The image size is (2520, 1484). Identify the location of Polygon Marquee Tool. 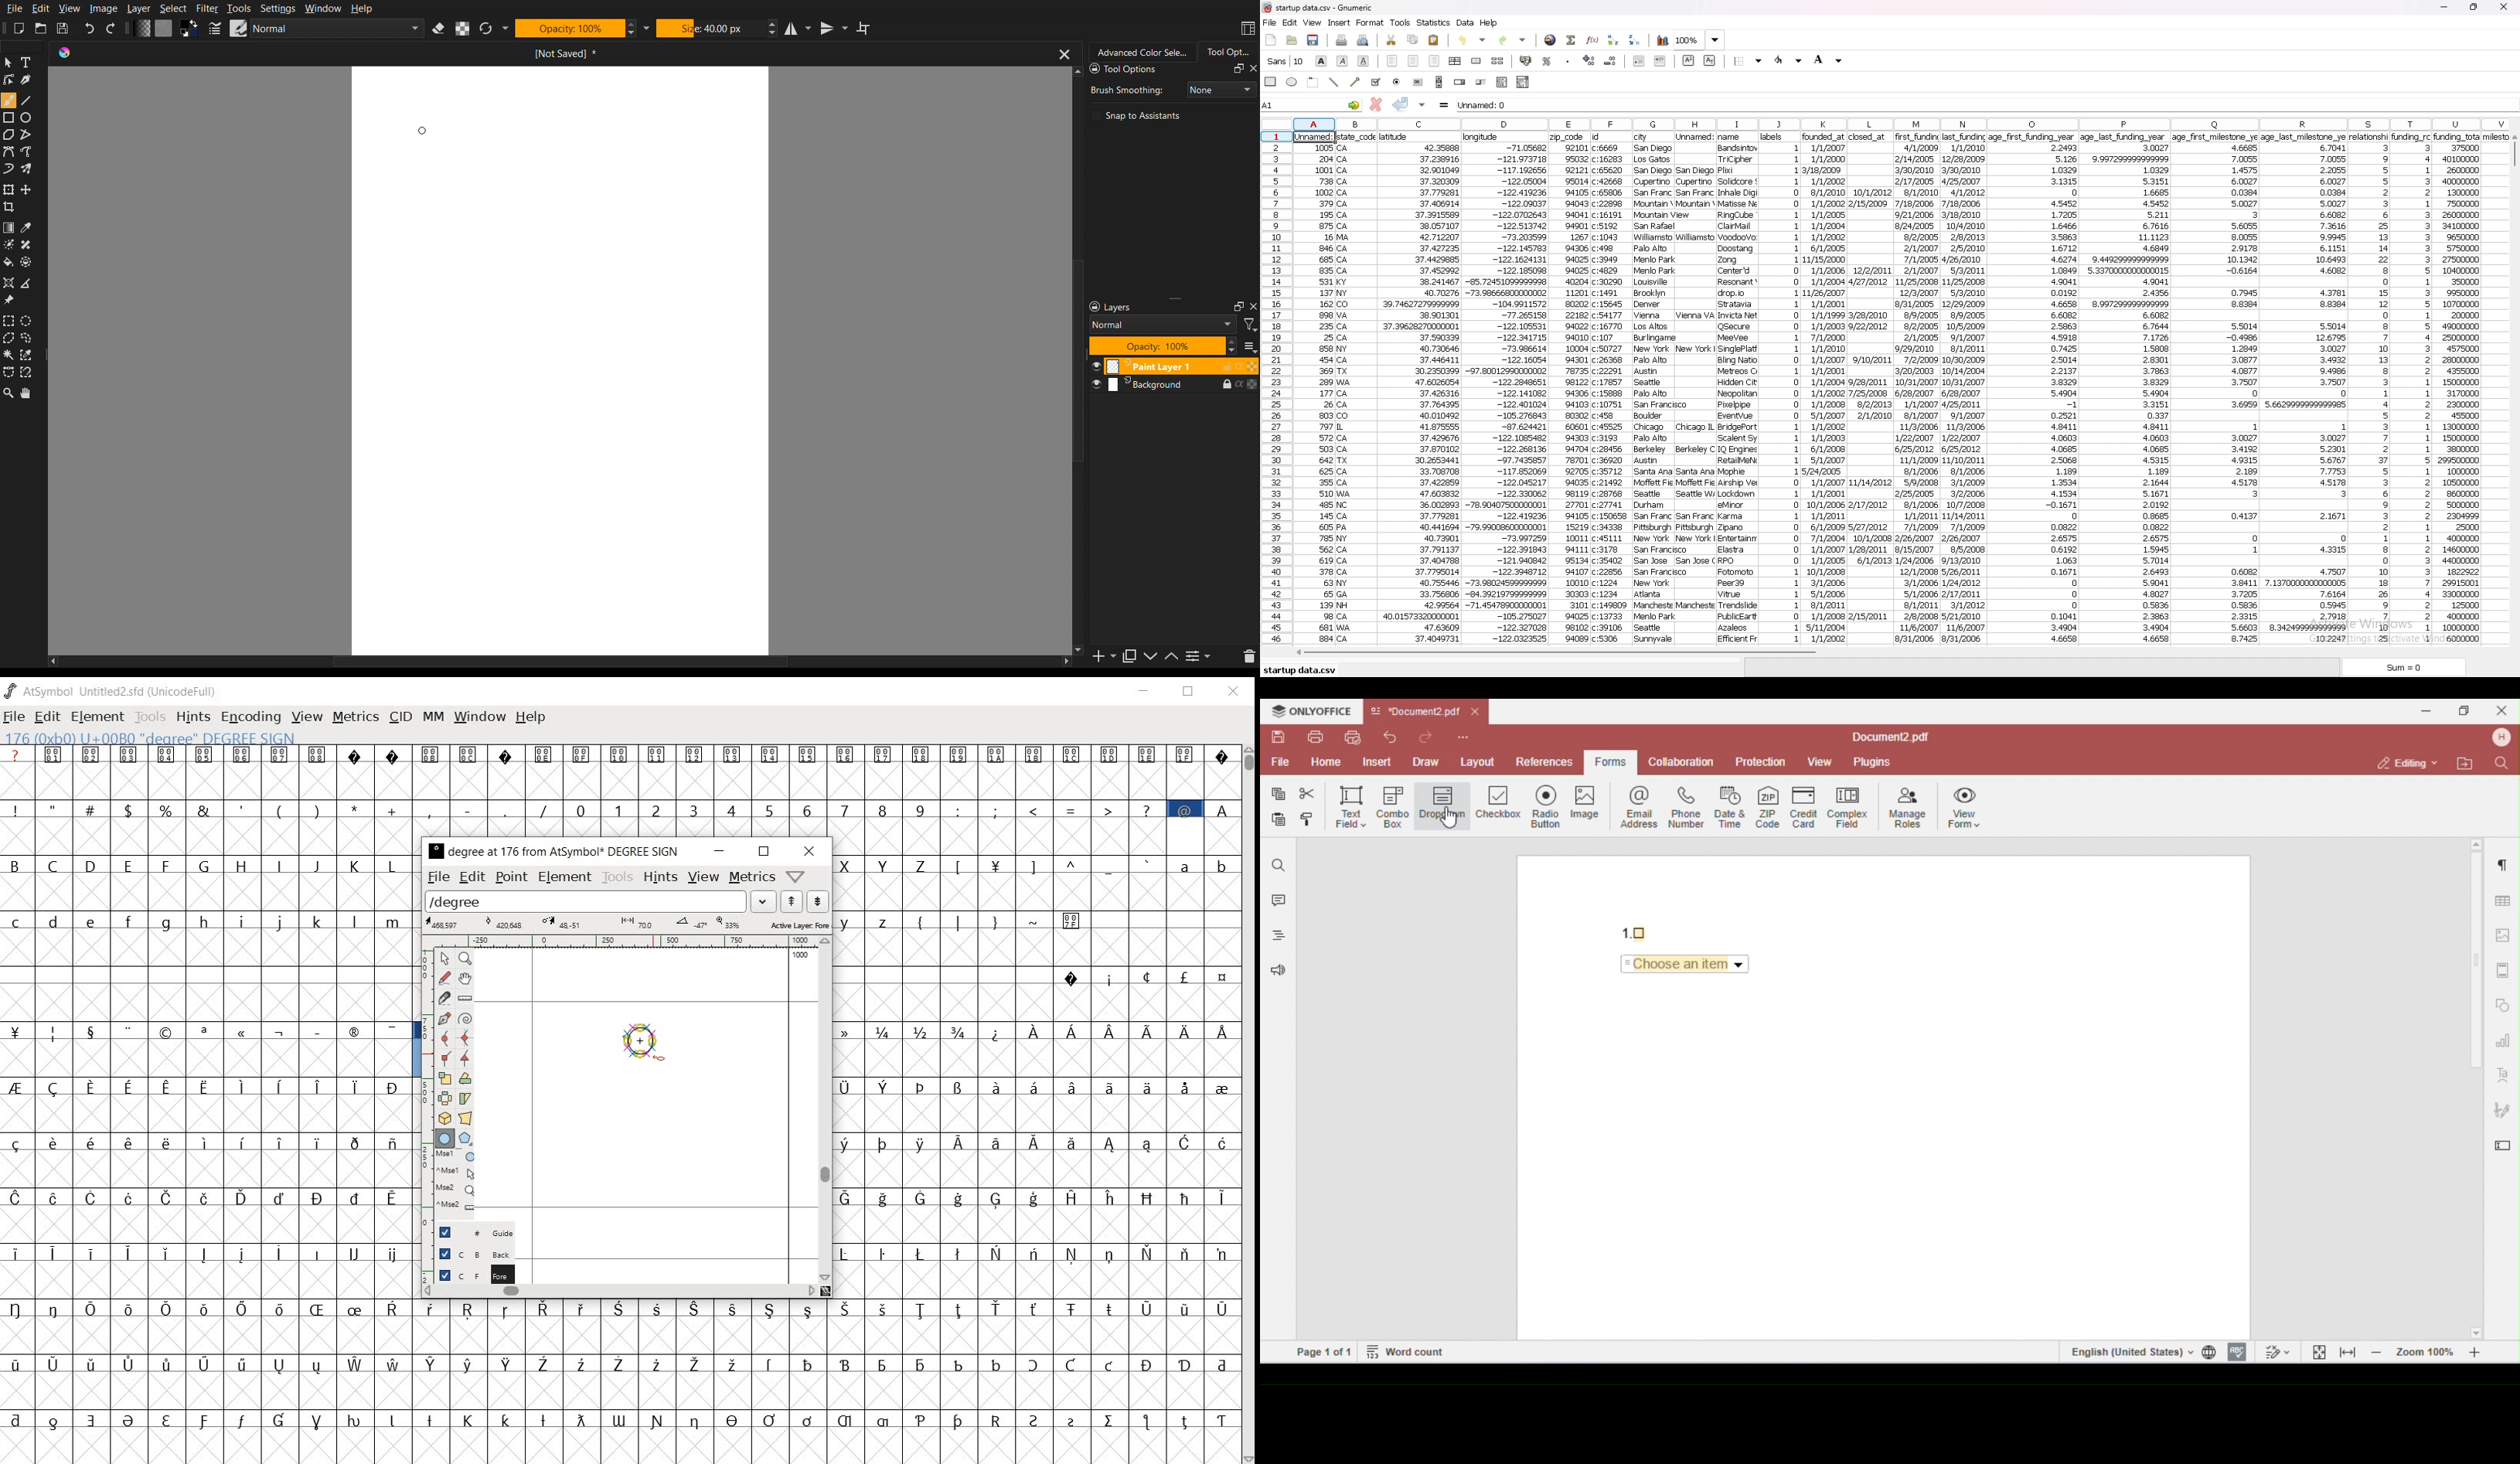
(10, 340).